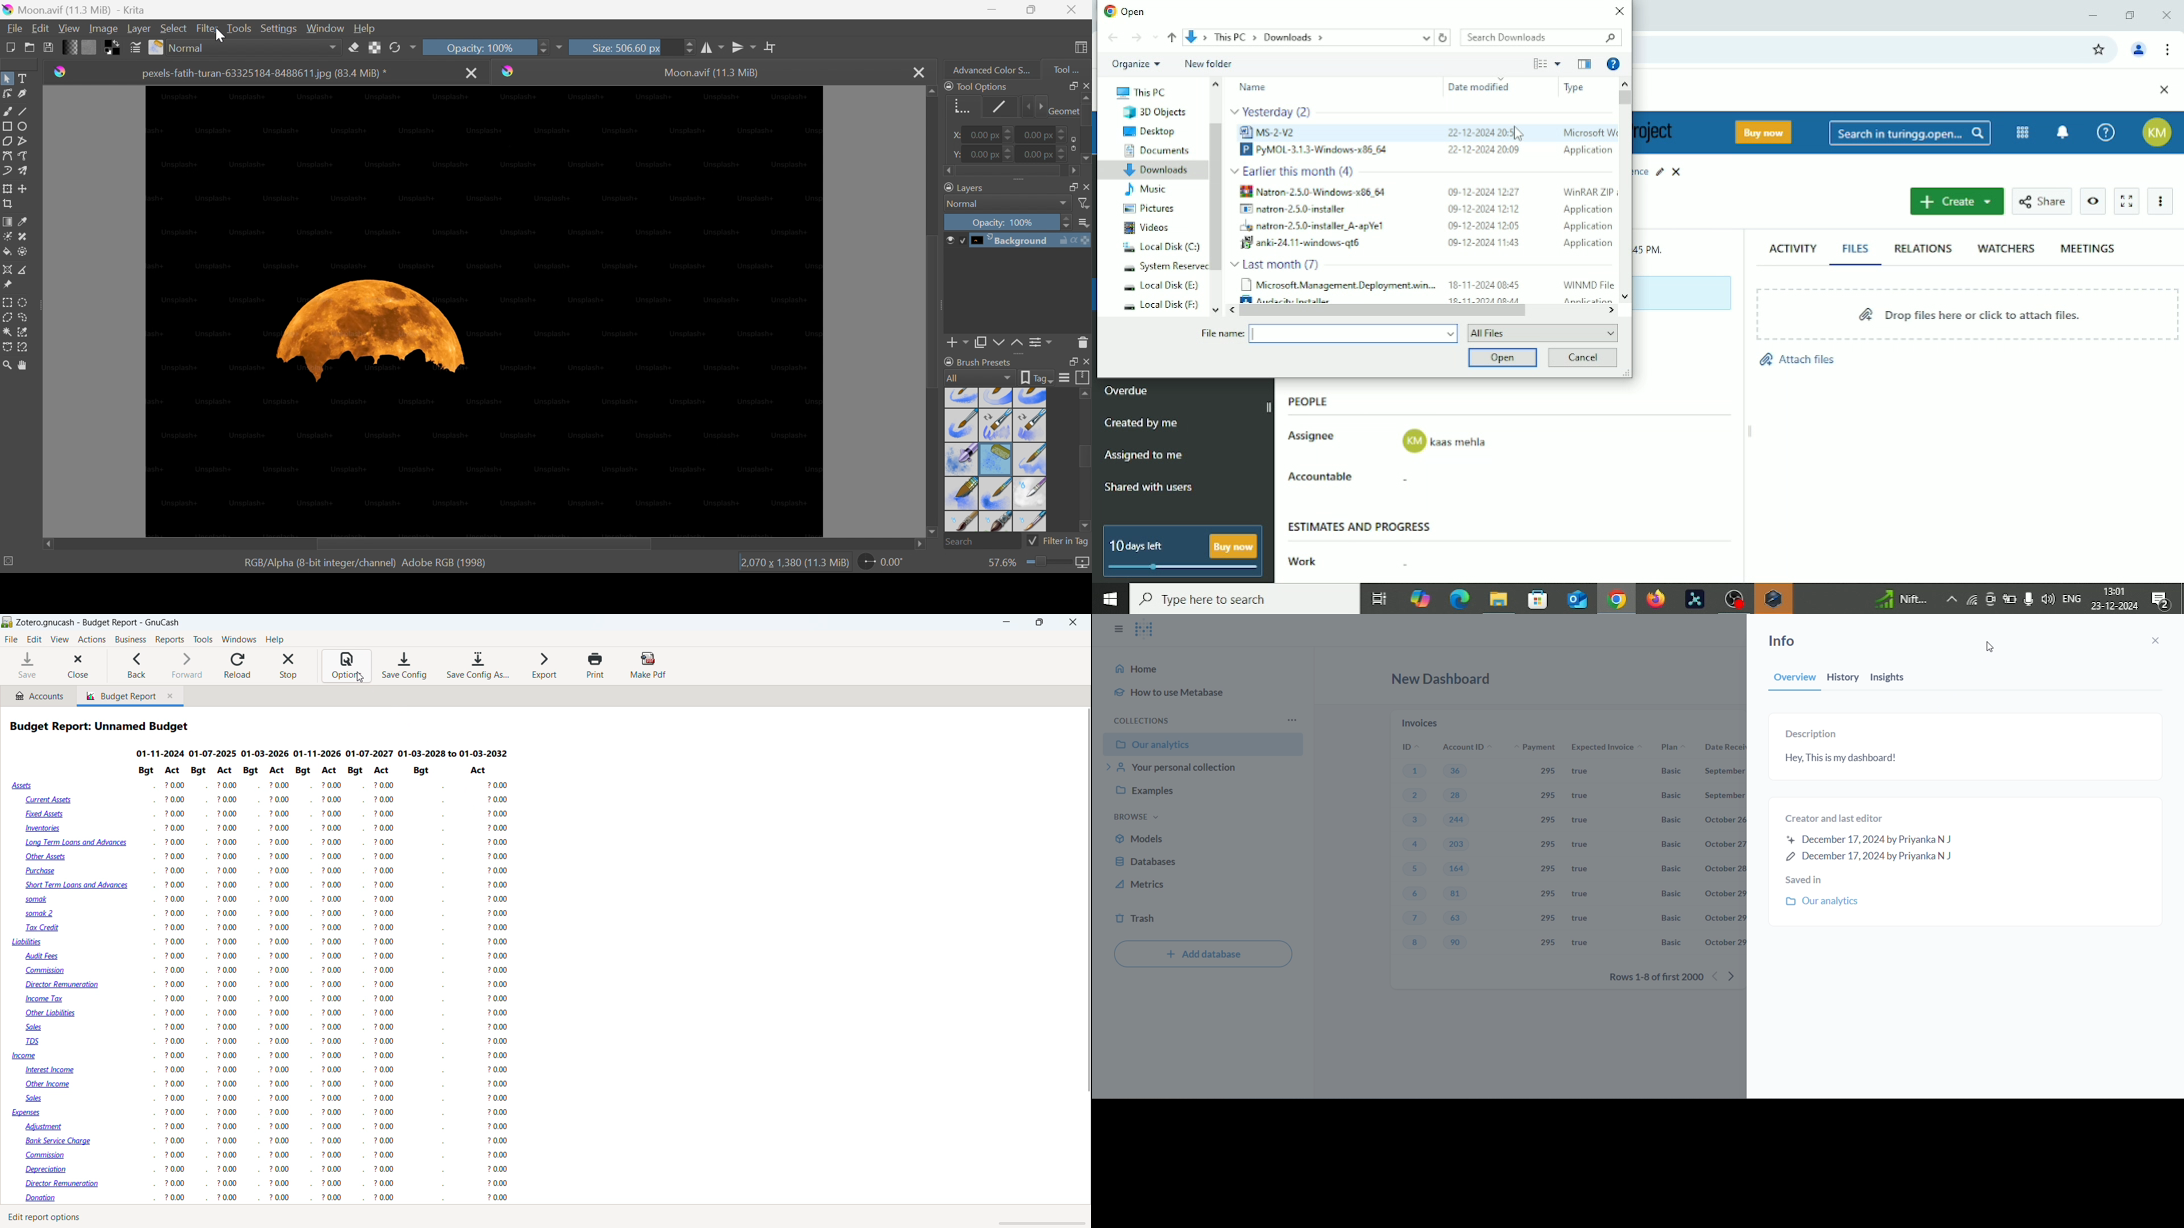 This screenshot has height=1232, width=2184. I want to click on Up to ''This PC'', so click(1172, 37).